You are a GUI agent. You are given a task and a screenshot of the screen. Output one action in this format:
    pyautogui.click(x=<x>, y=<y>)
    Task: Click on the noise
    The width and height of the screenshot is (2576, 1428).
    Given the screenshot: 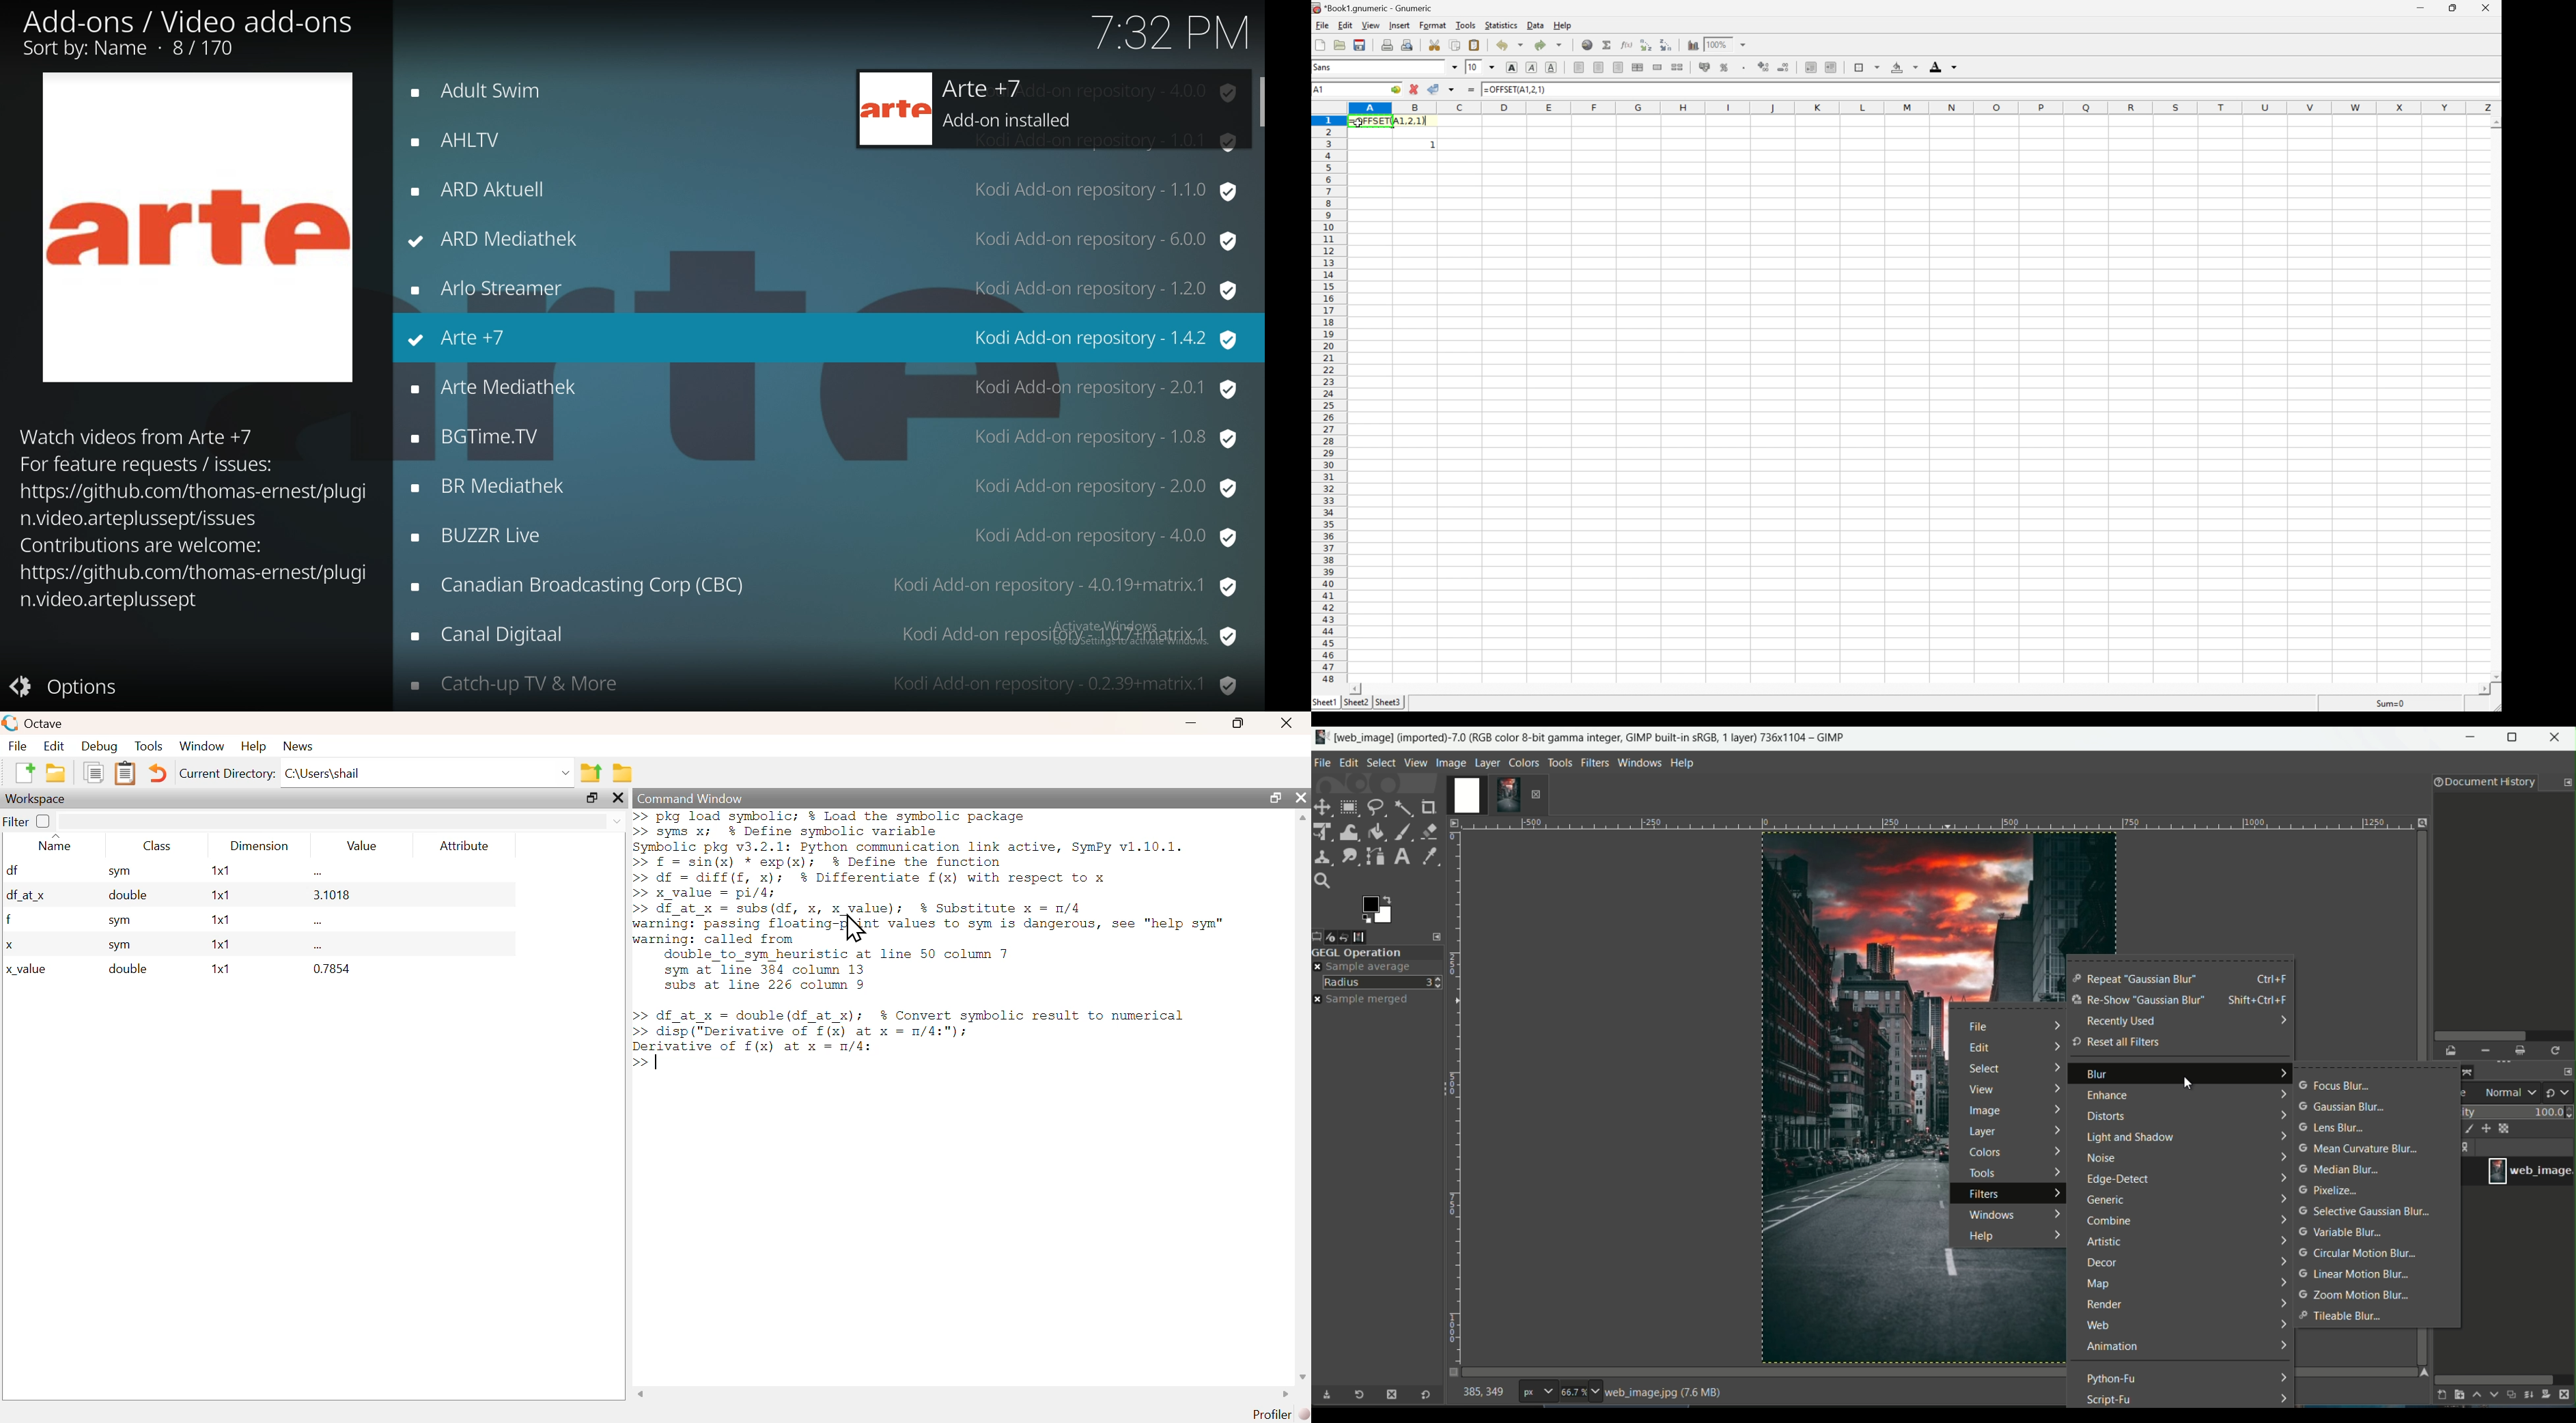 What is the action you would take?
    pyautogui.click(x=2103, y=1159)
    